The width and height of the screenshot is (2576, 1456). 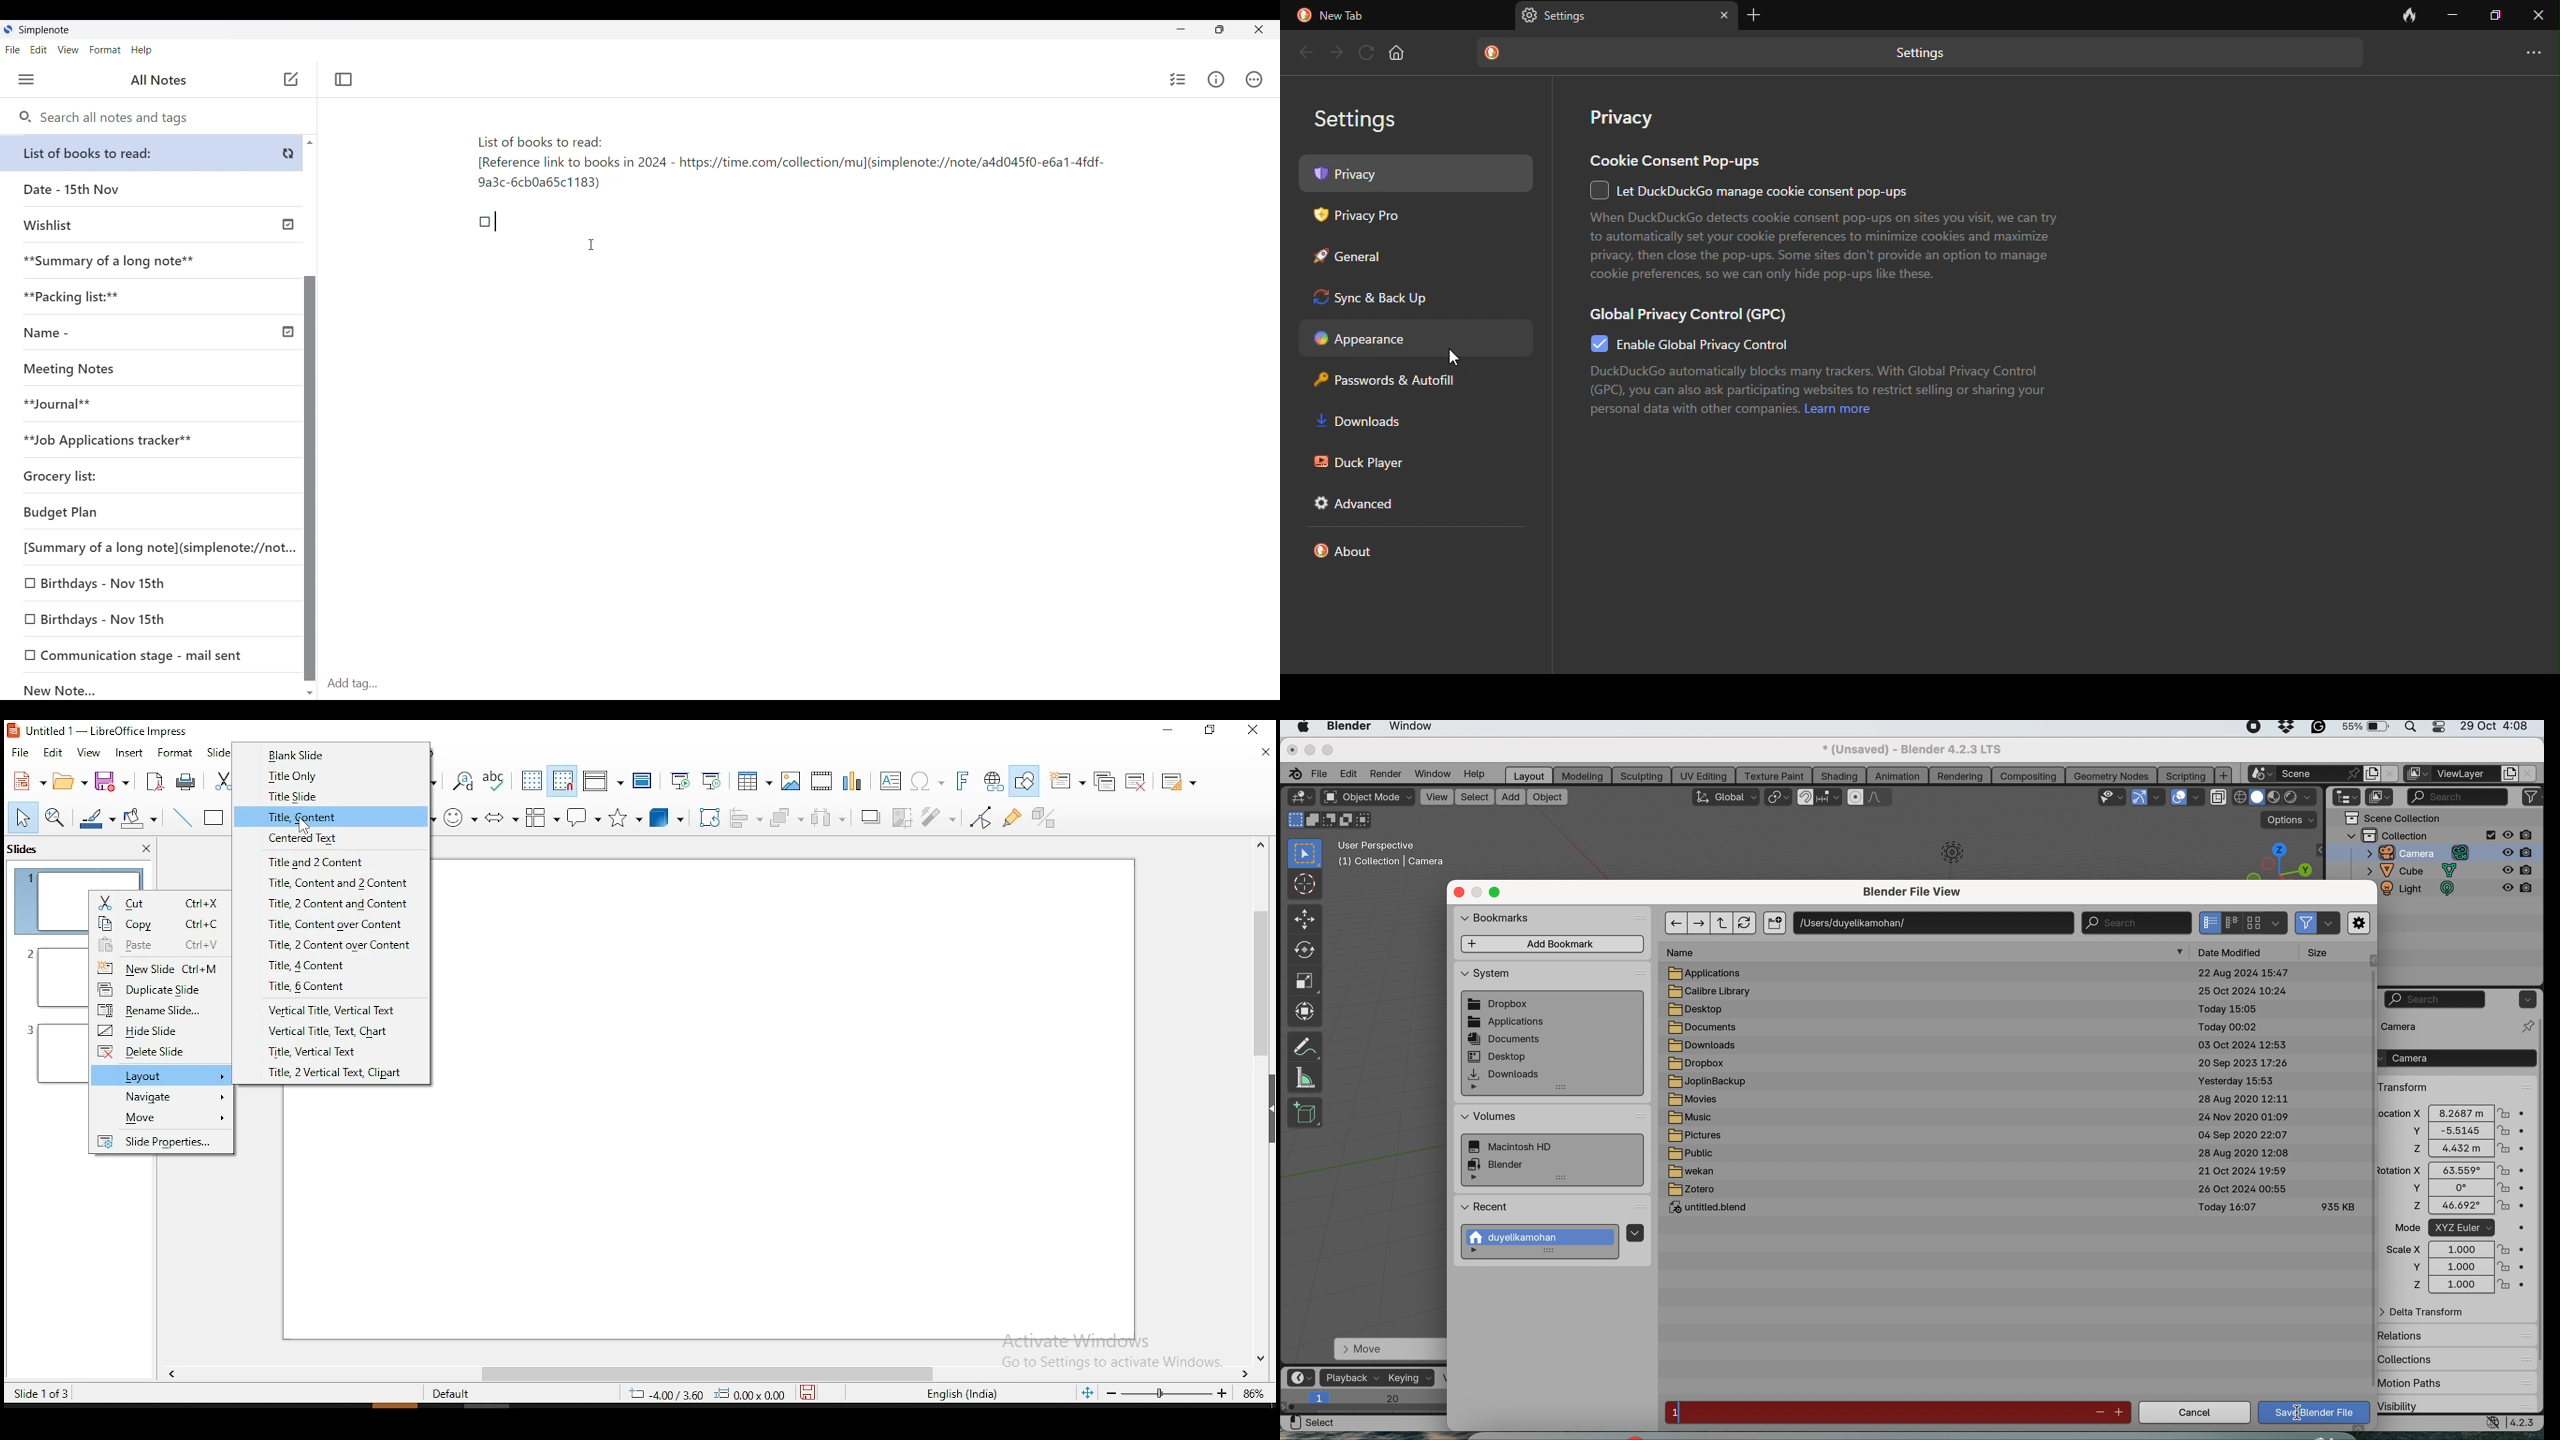 What do you see at coordinates (1169, 1396) in the screenshot?
I see `zoom slider` at bounding box center [1169, 1396].